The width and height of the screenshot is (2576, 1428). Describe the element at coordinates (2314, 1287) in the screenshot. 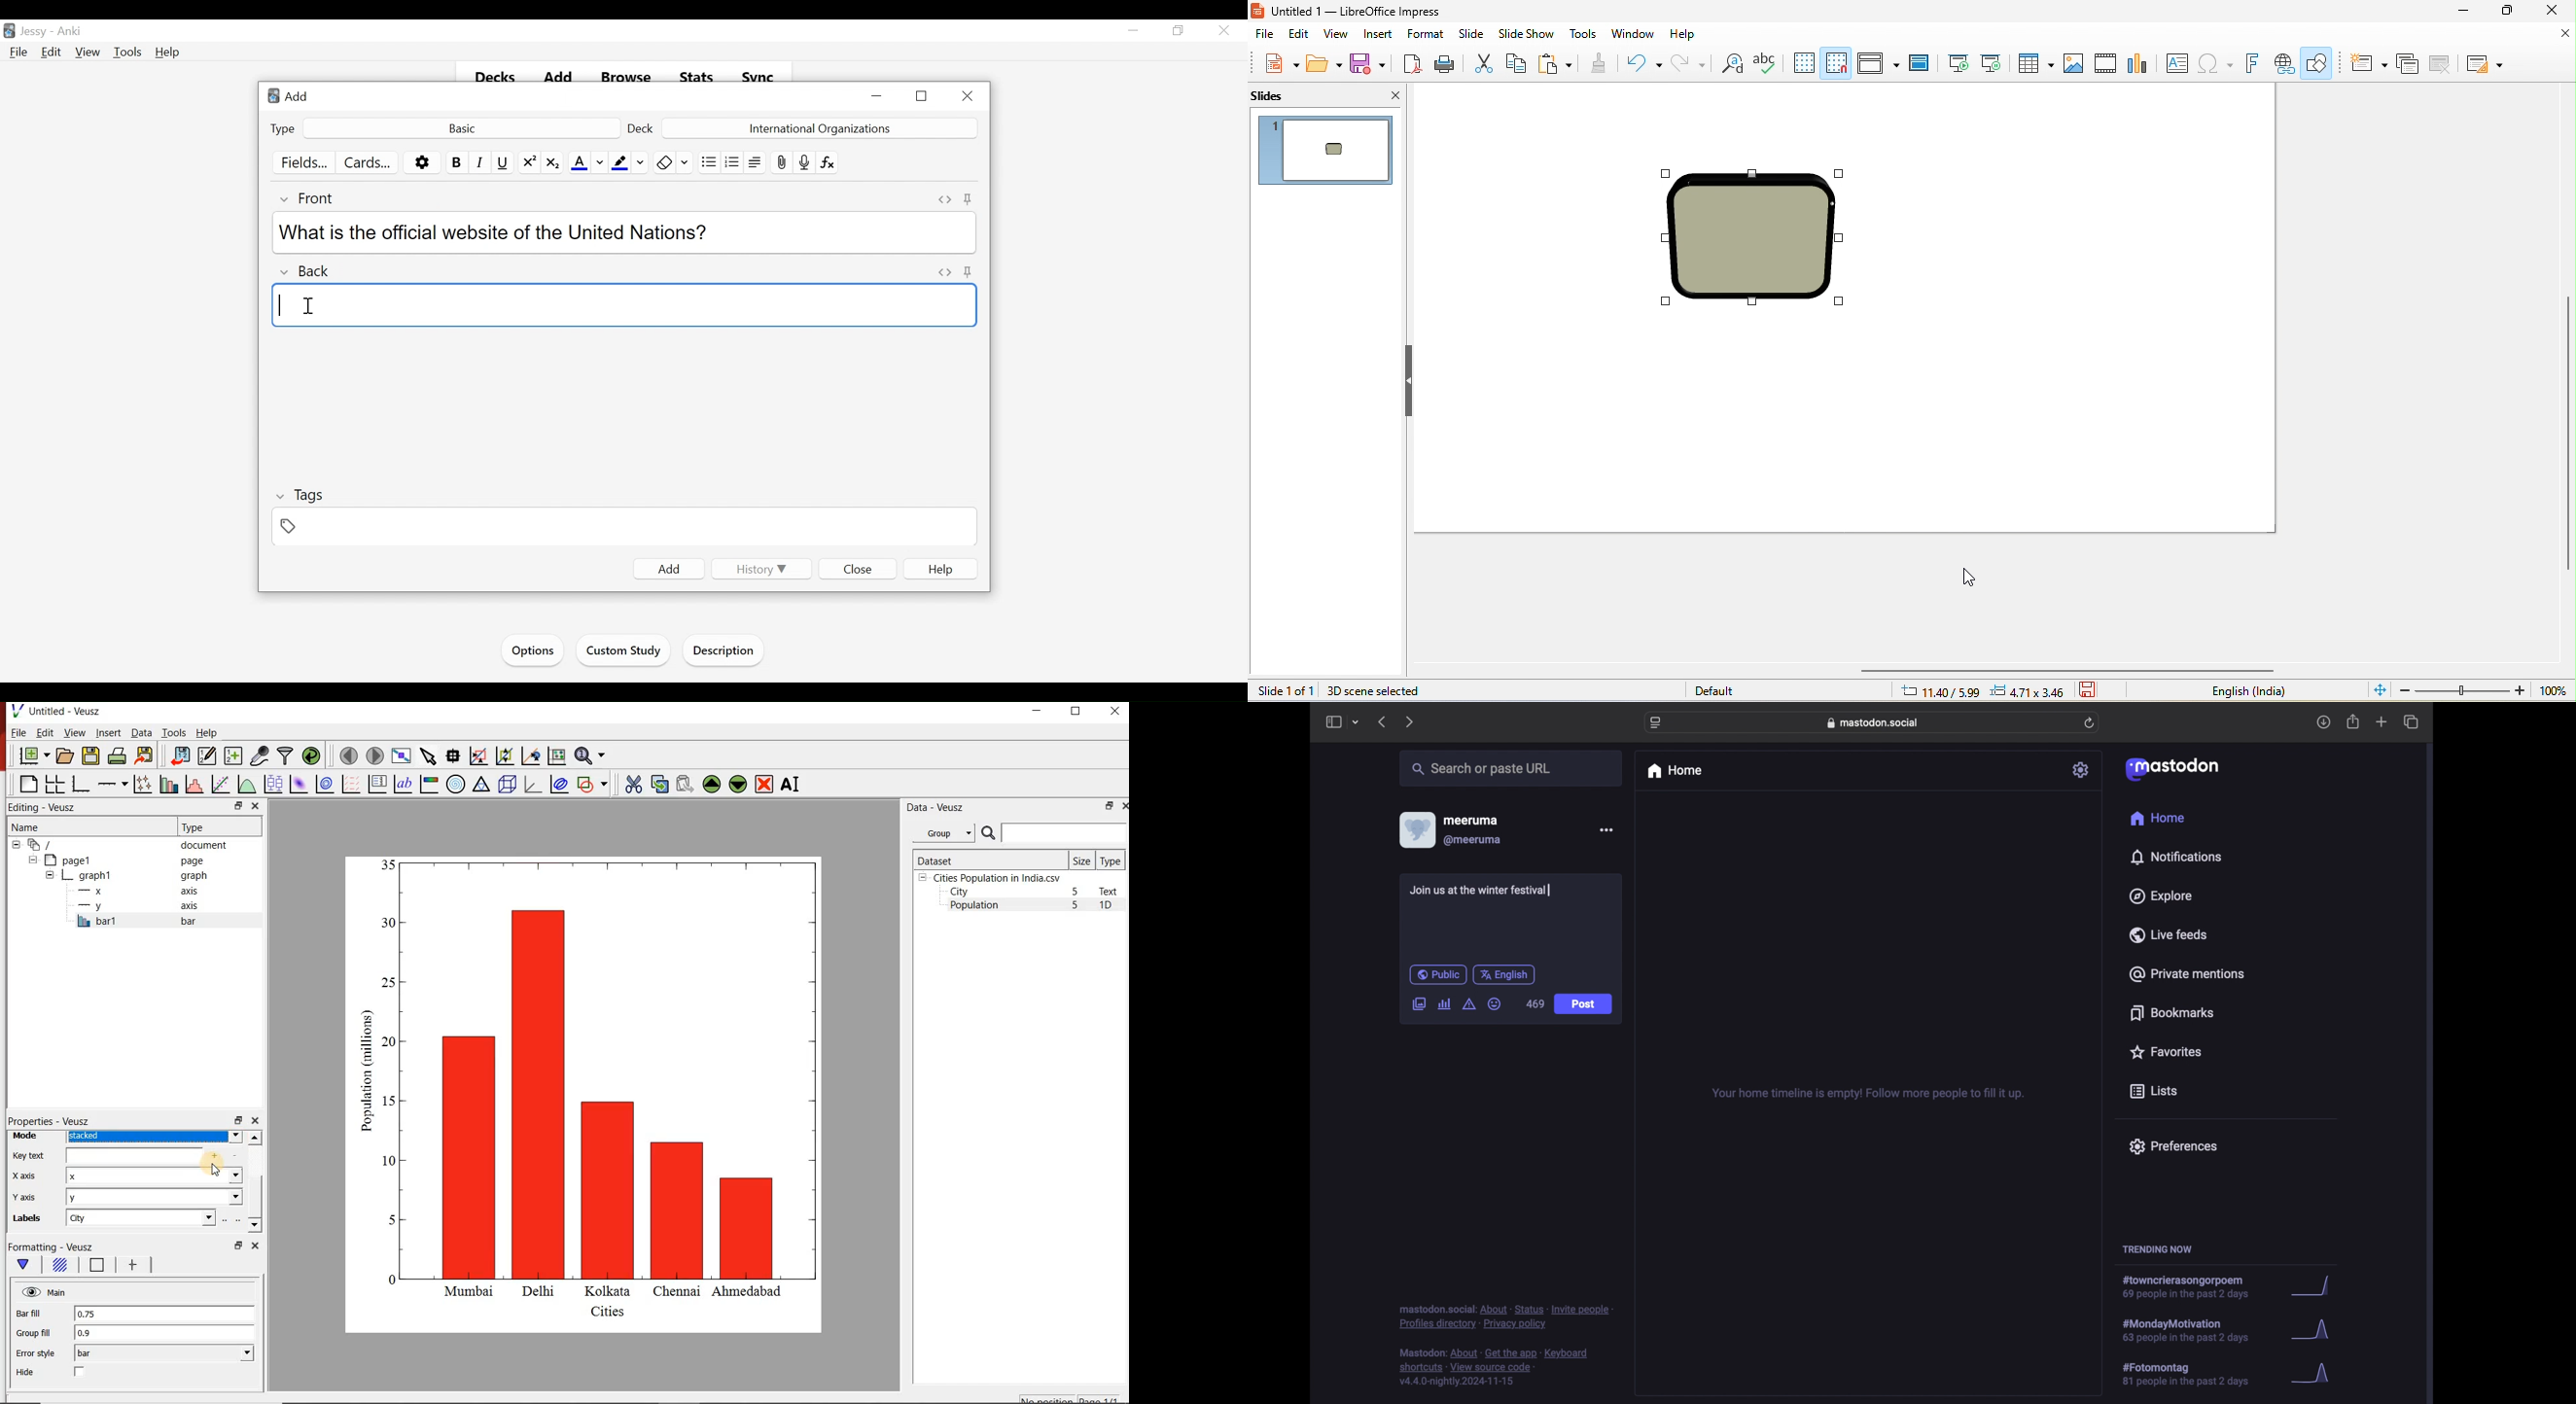

I see `graph` at that location.